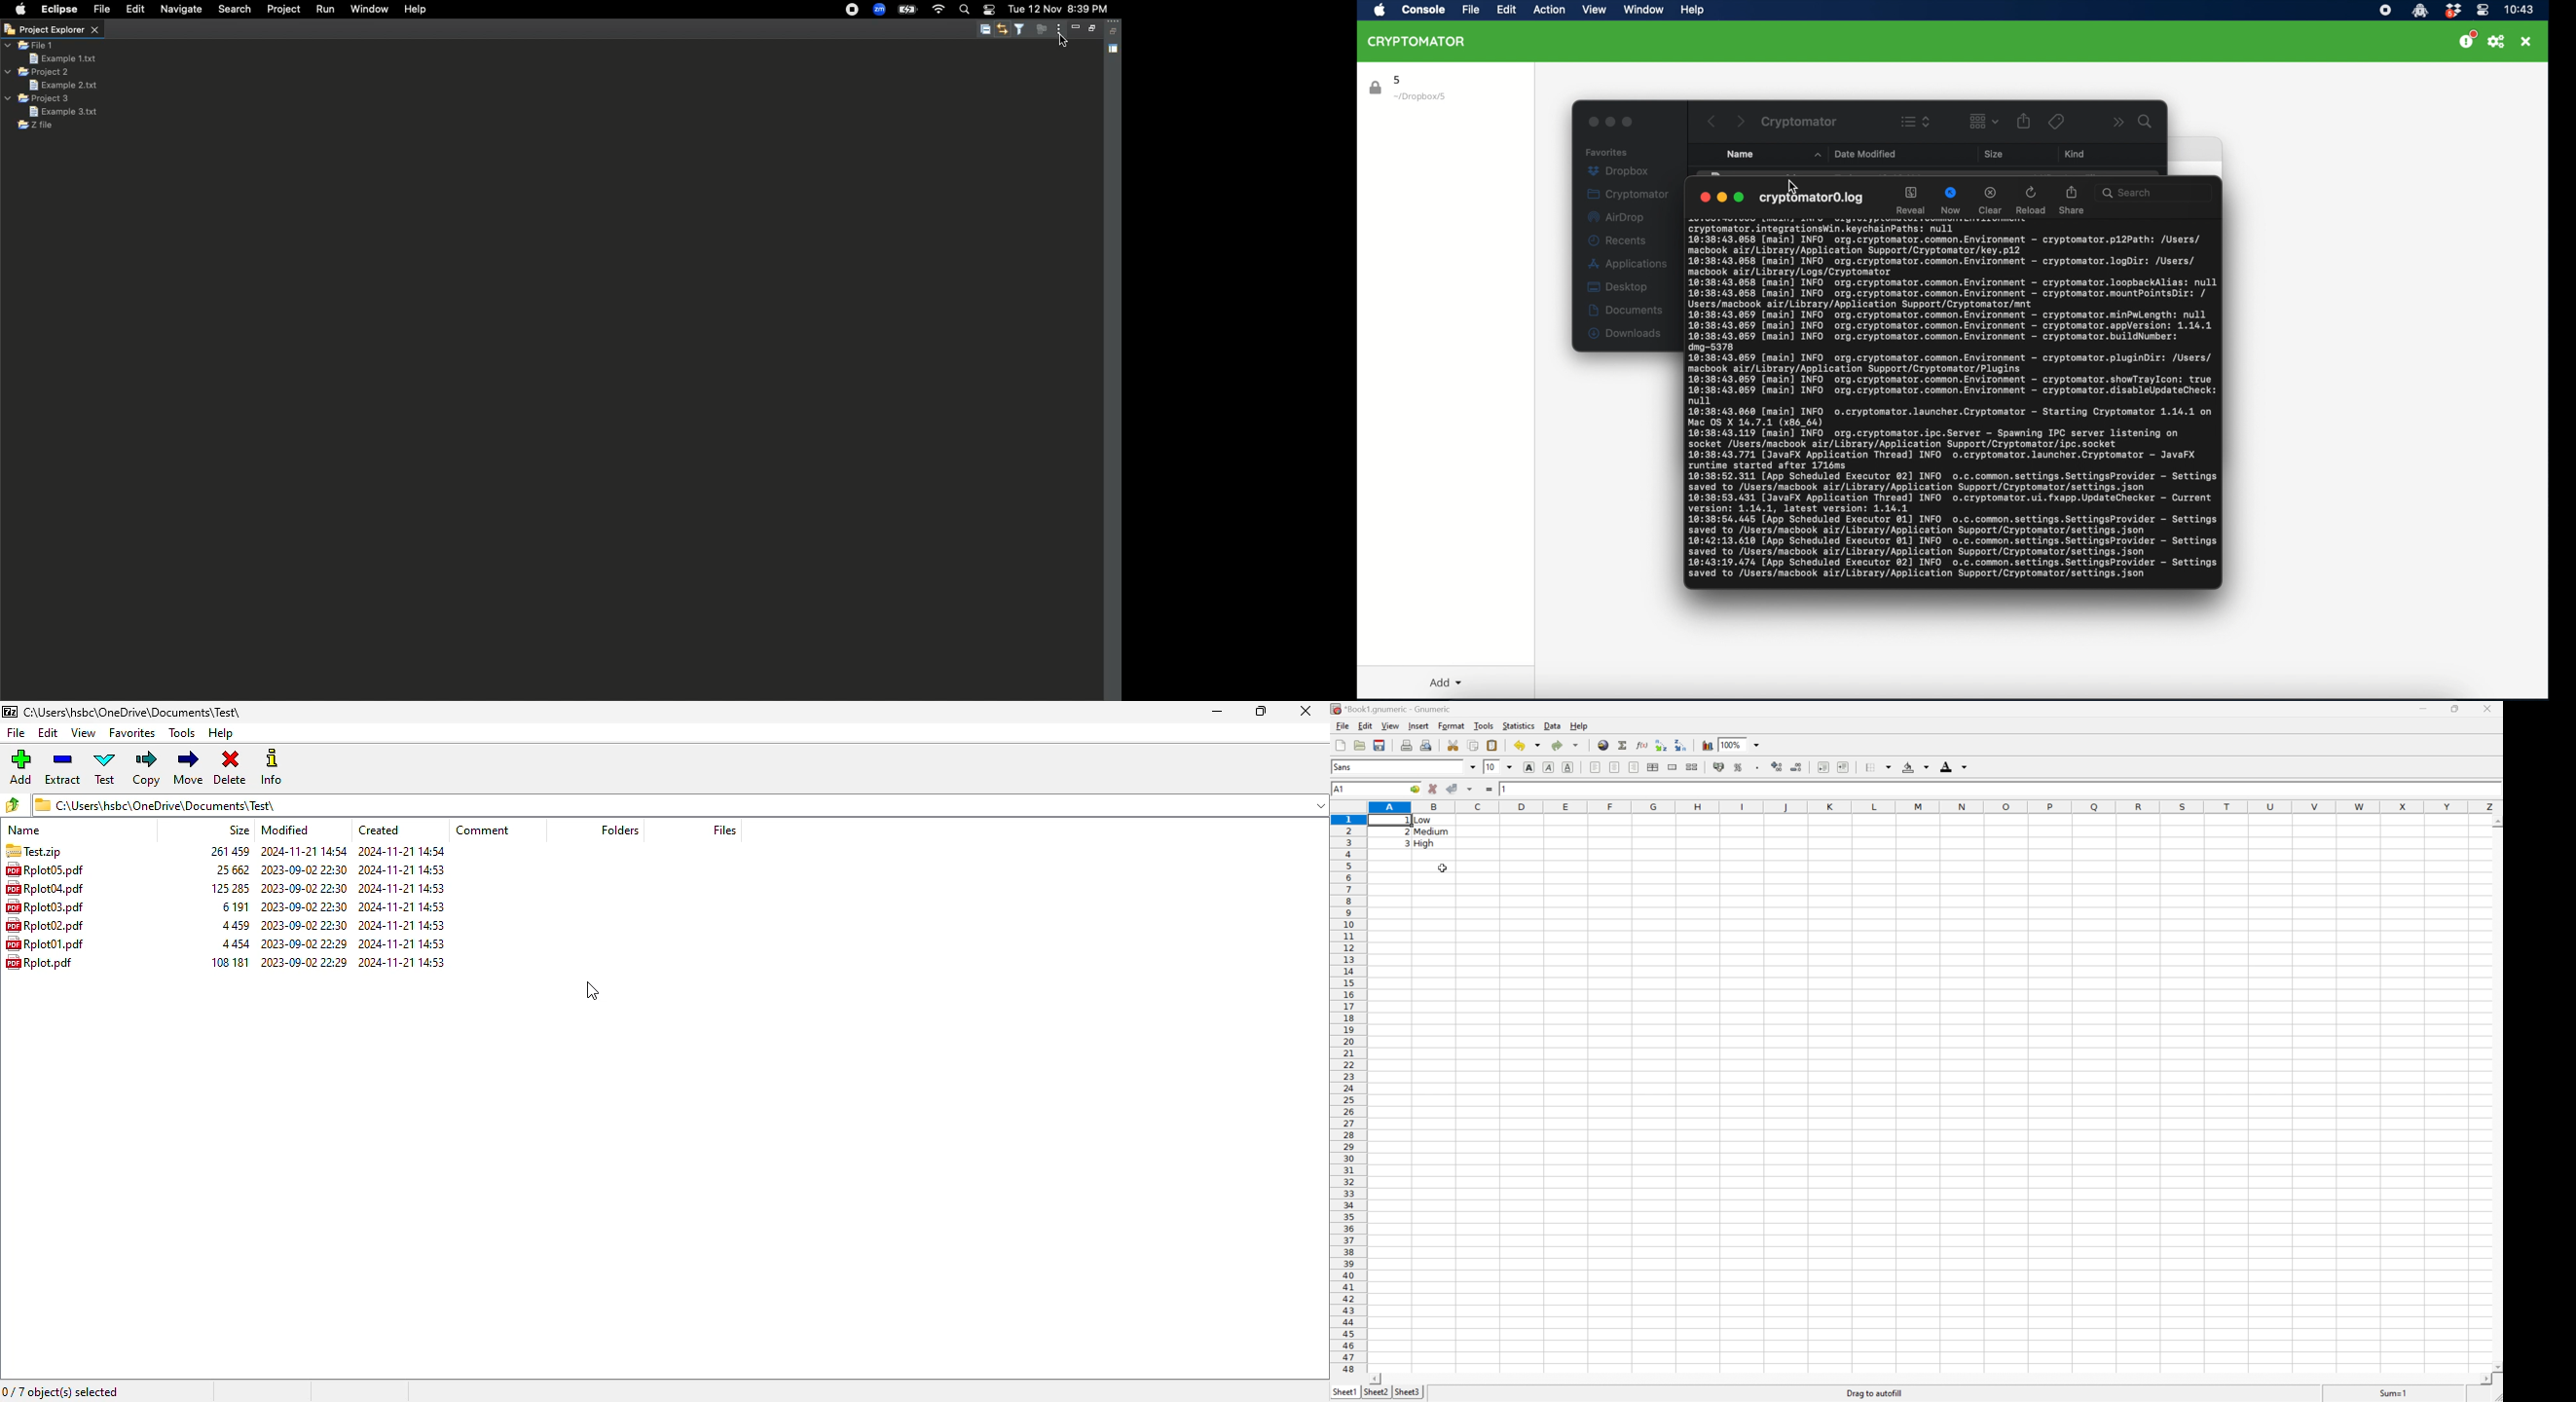 The width and height of the screenshot is (2576, 1428). I want to click on Enter formula, so click(1489, 789).